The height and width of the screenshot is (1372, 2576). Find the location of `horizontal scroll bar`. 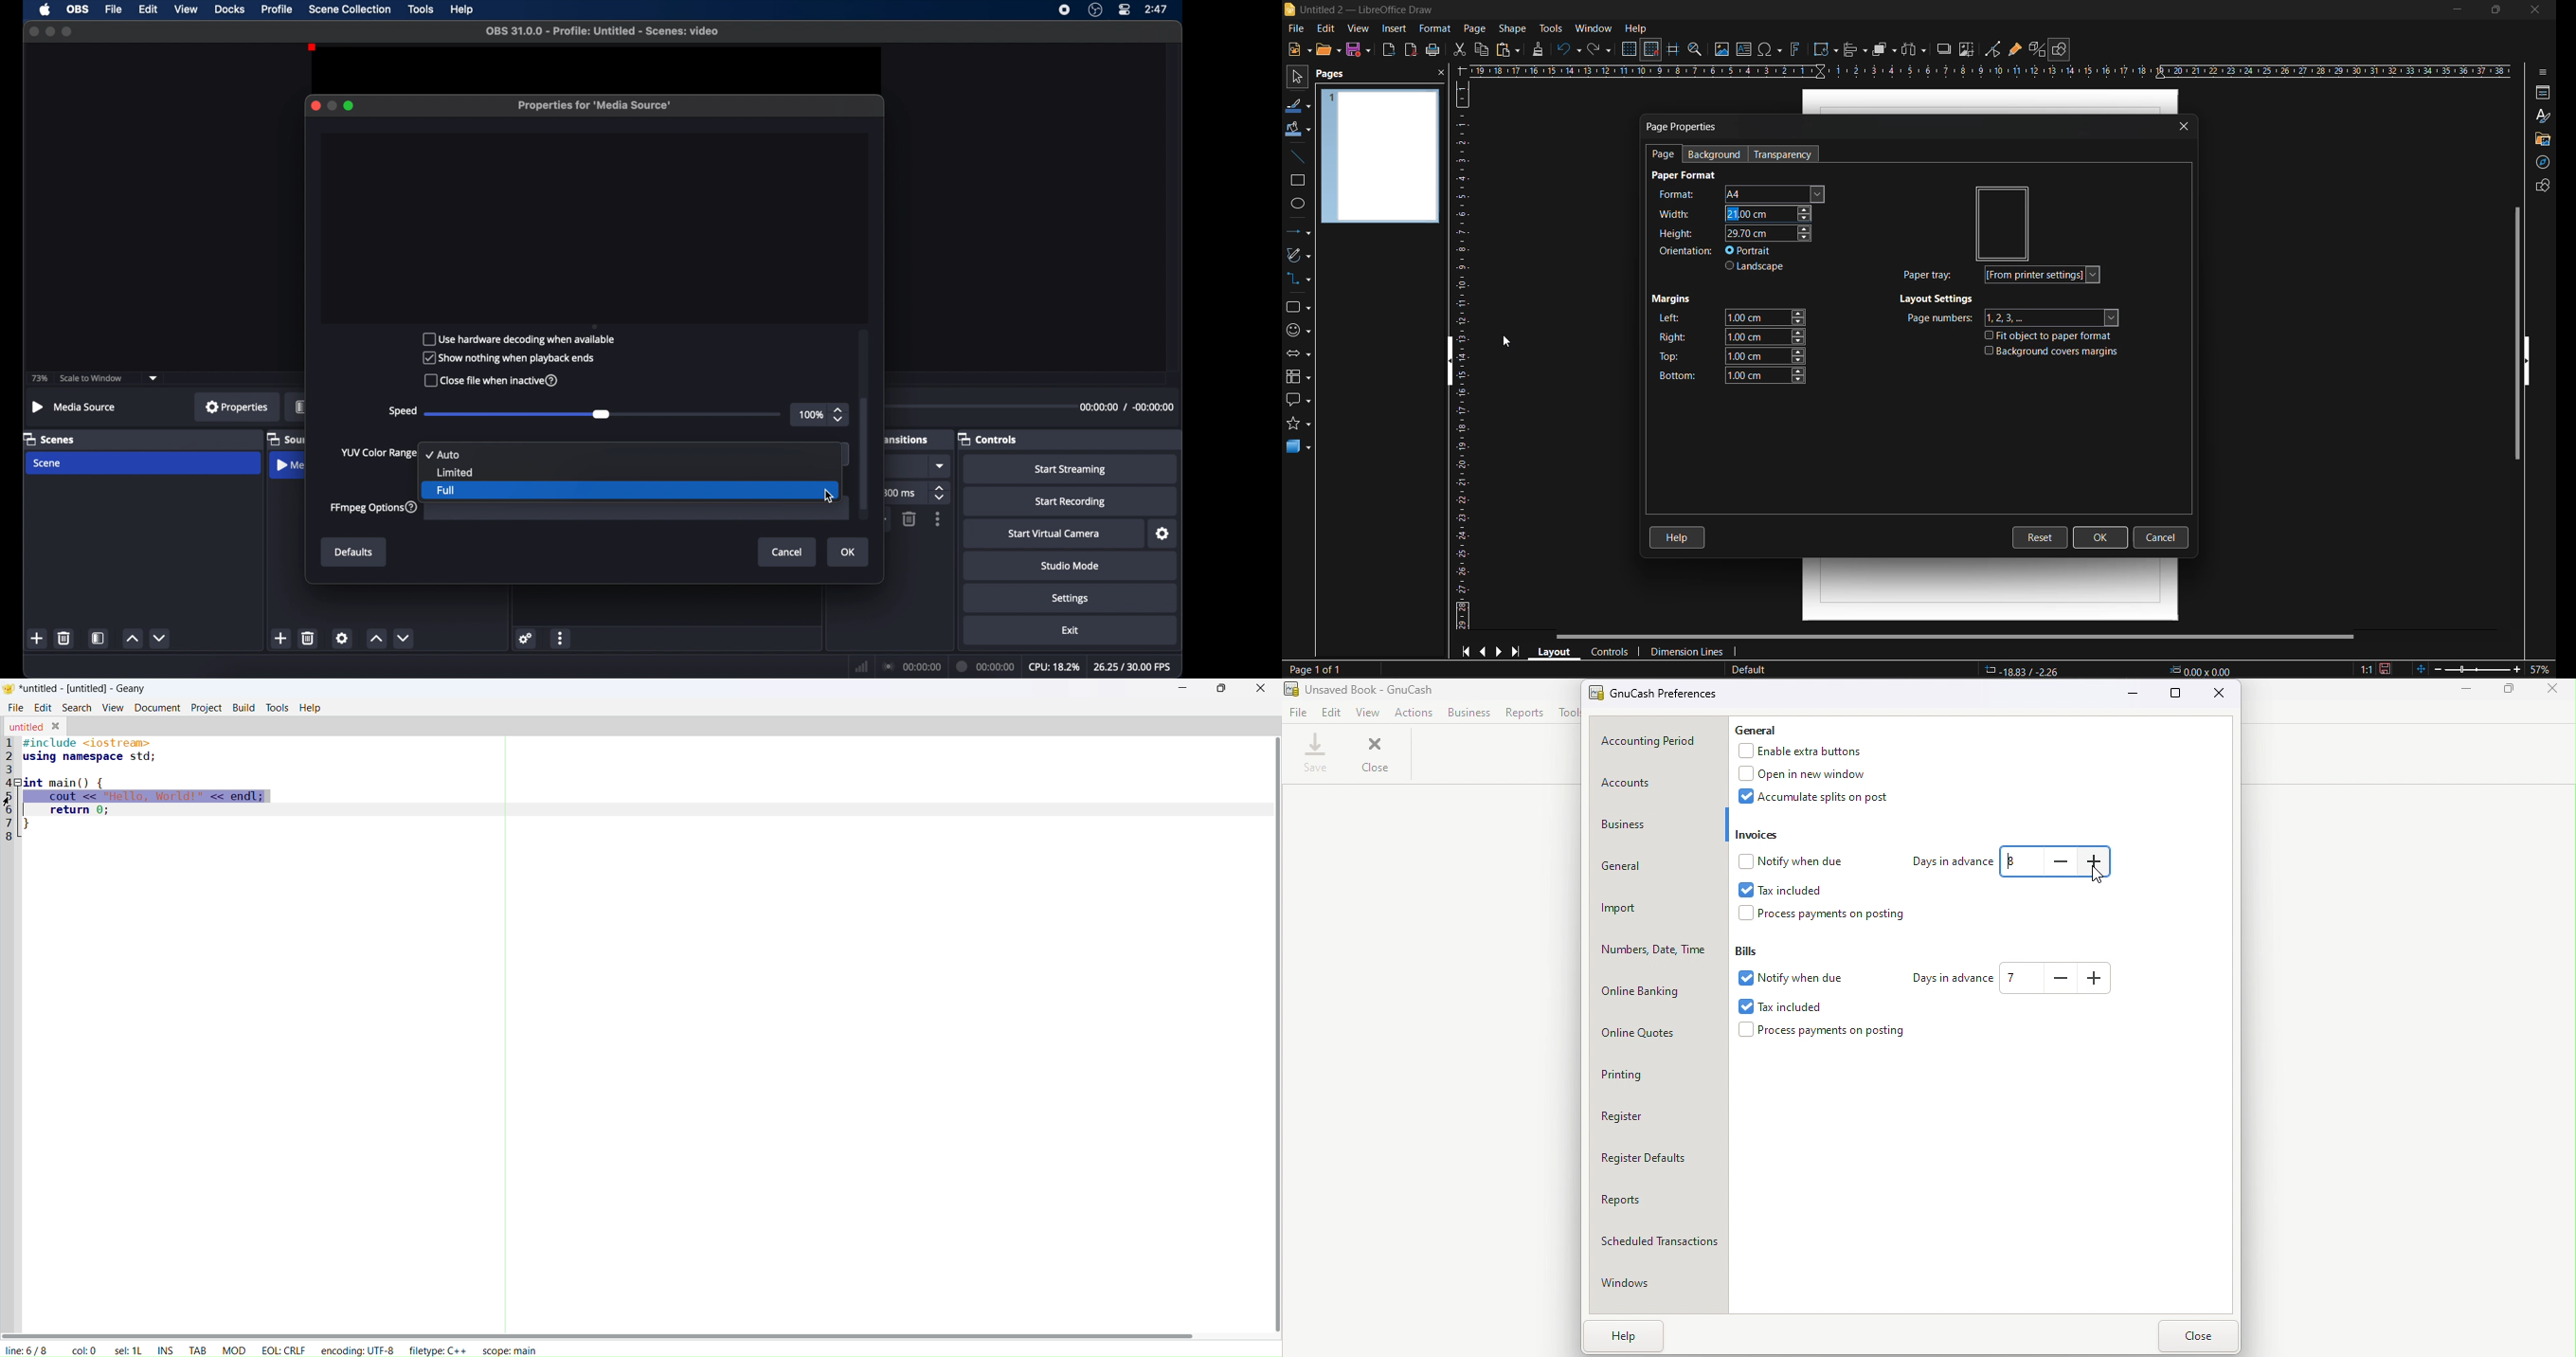

horizontal scroll bar is located at coordinates (1957, 636).